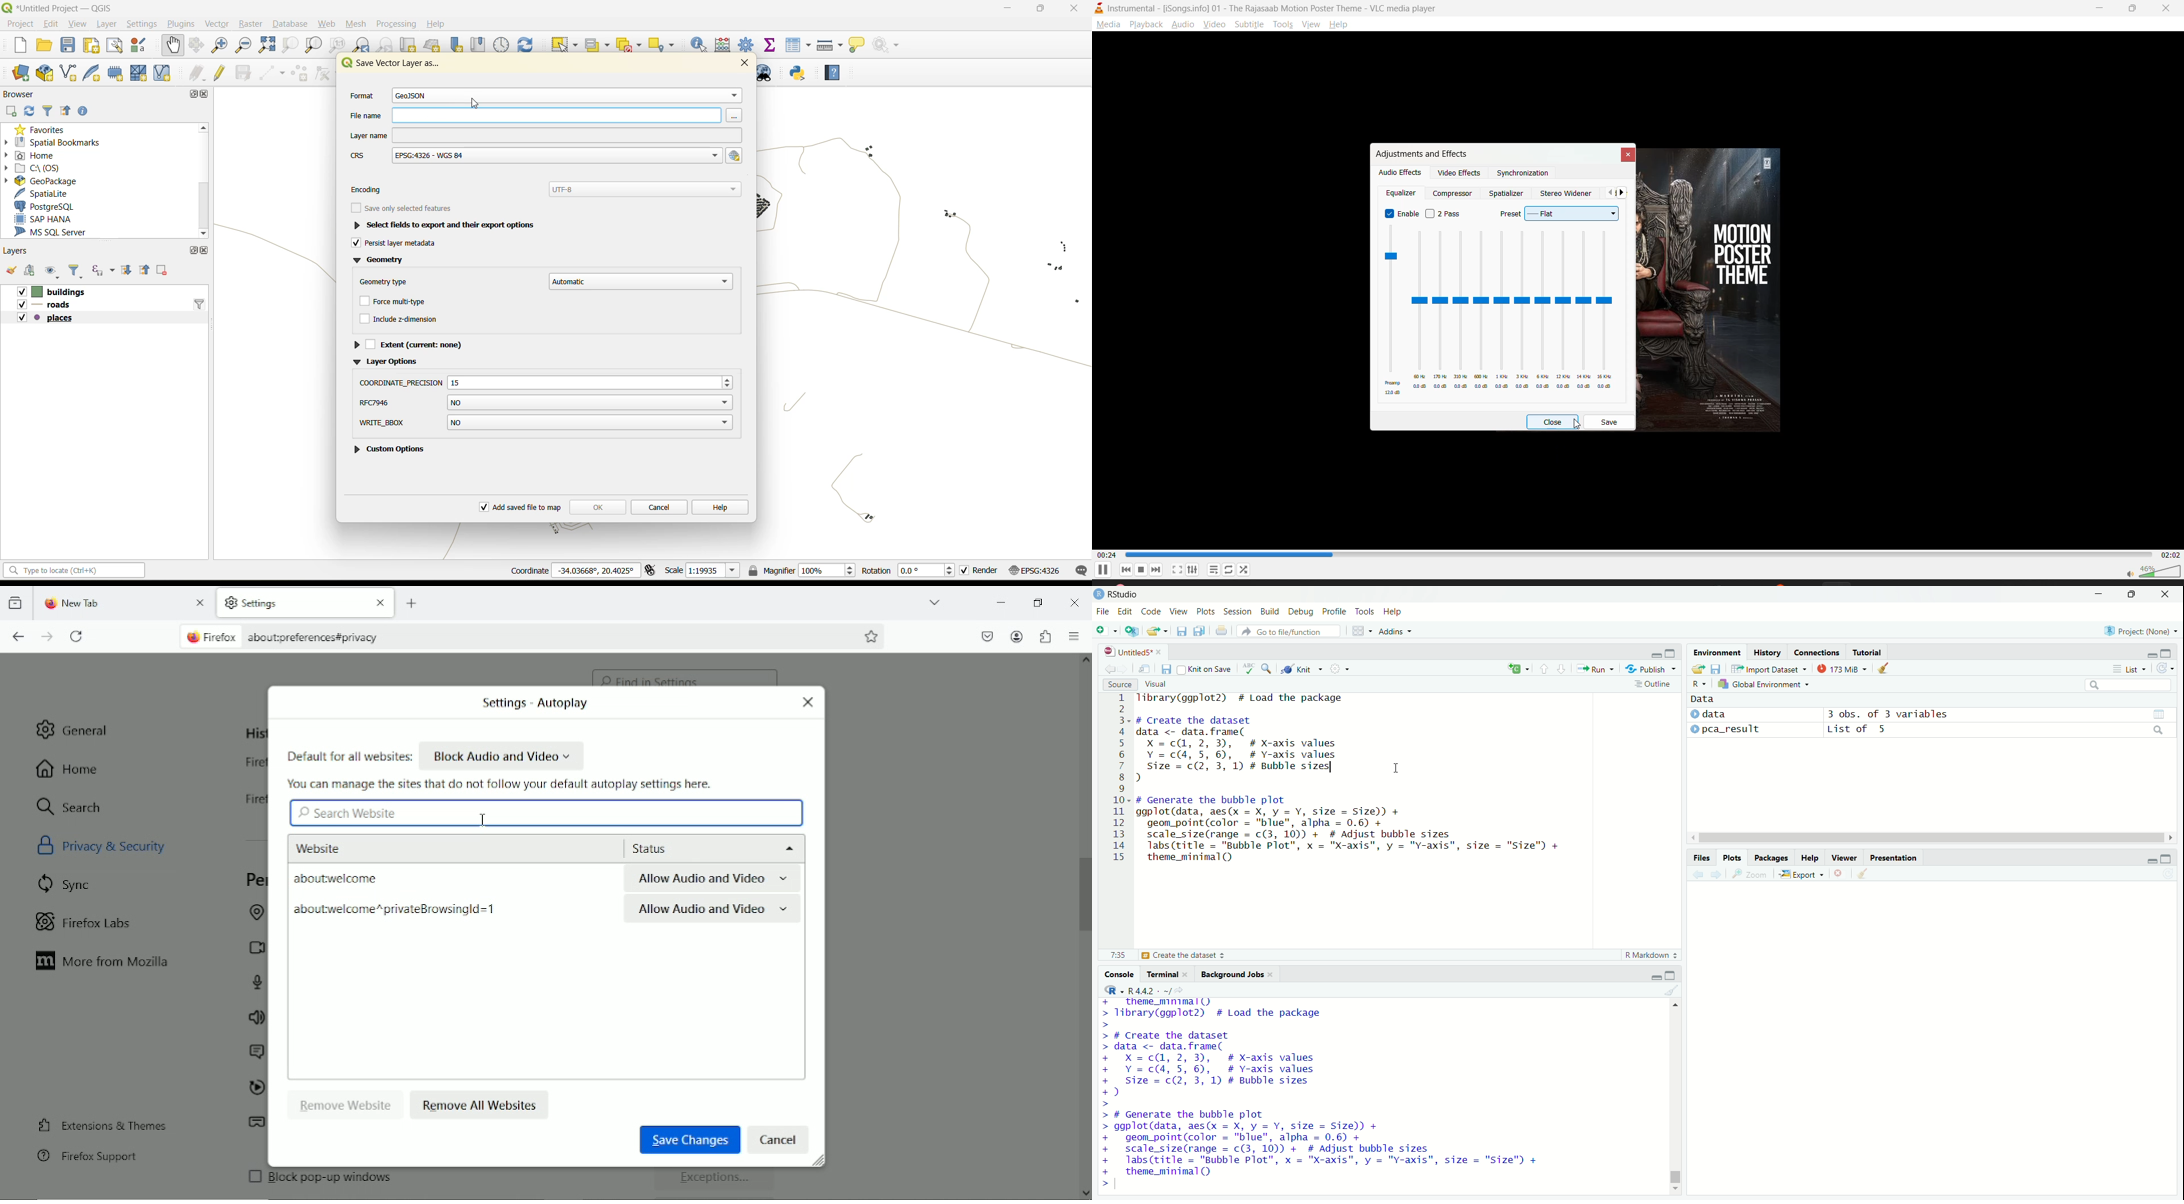  Describe the element at coordinates (1302, 668) in the screenshot. I see `knit` at that location.